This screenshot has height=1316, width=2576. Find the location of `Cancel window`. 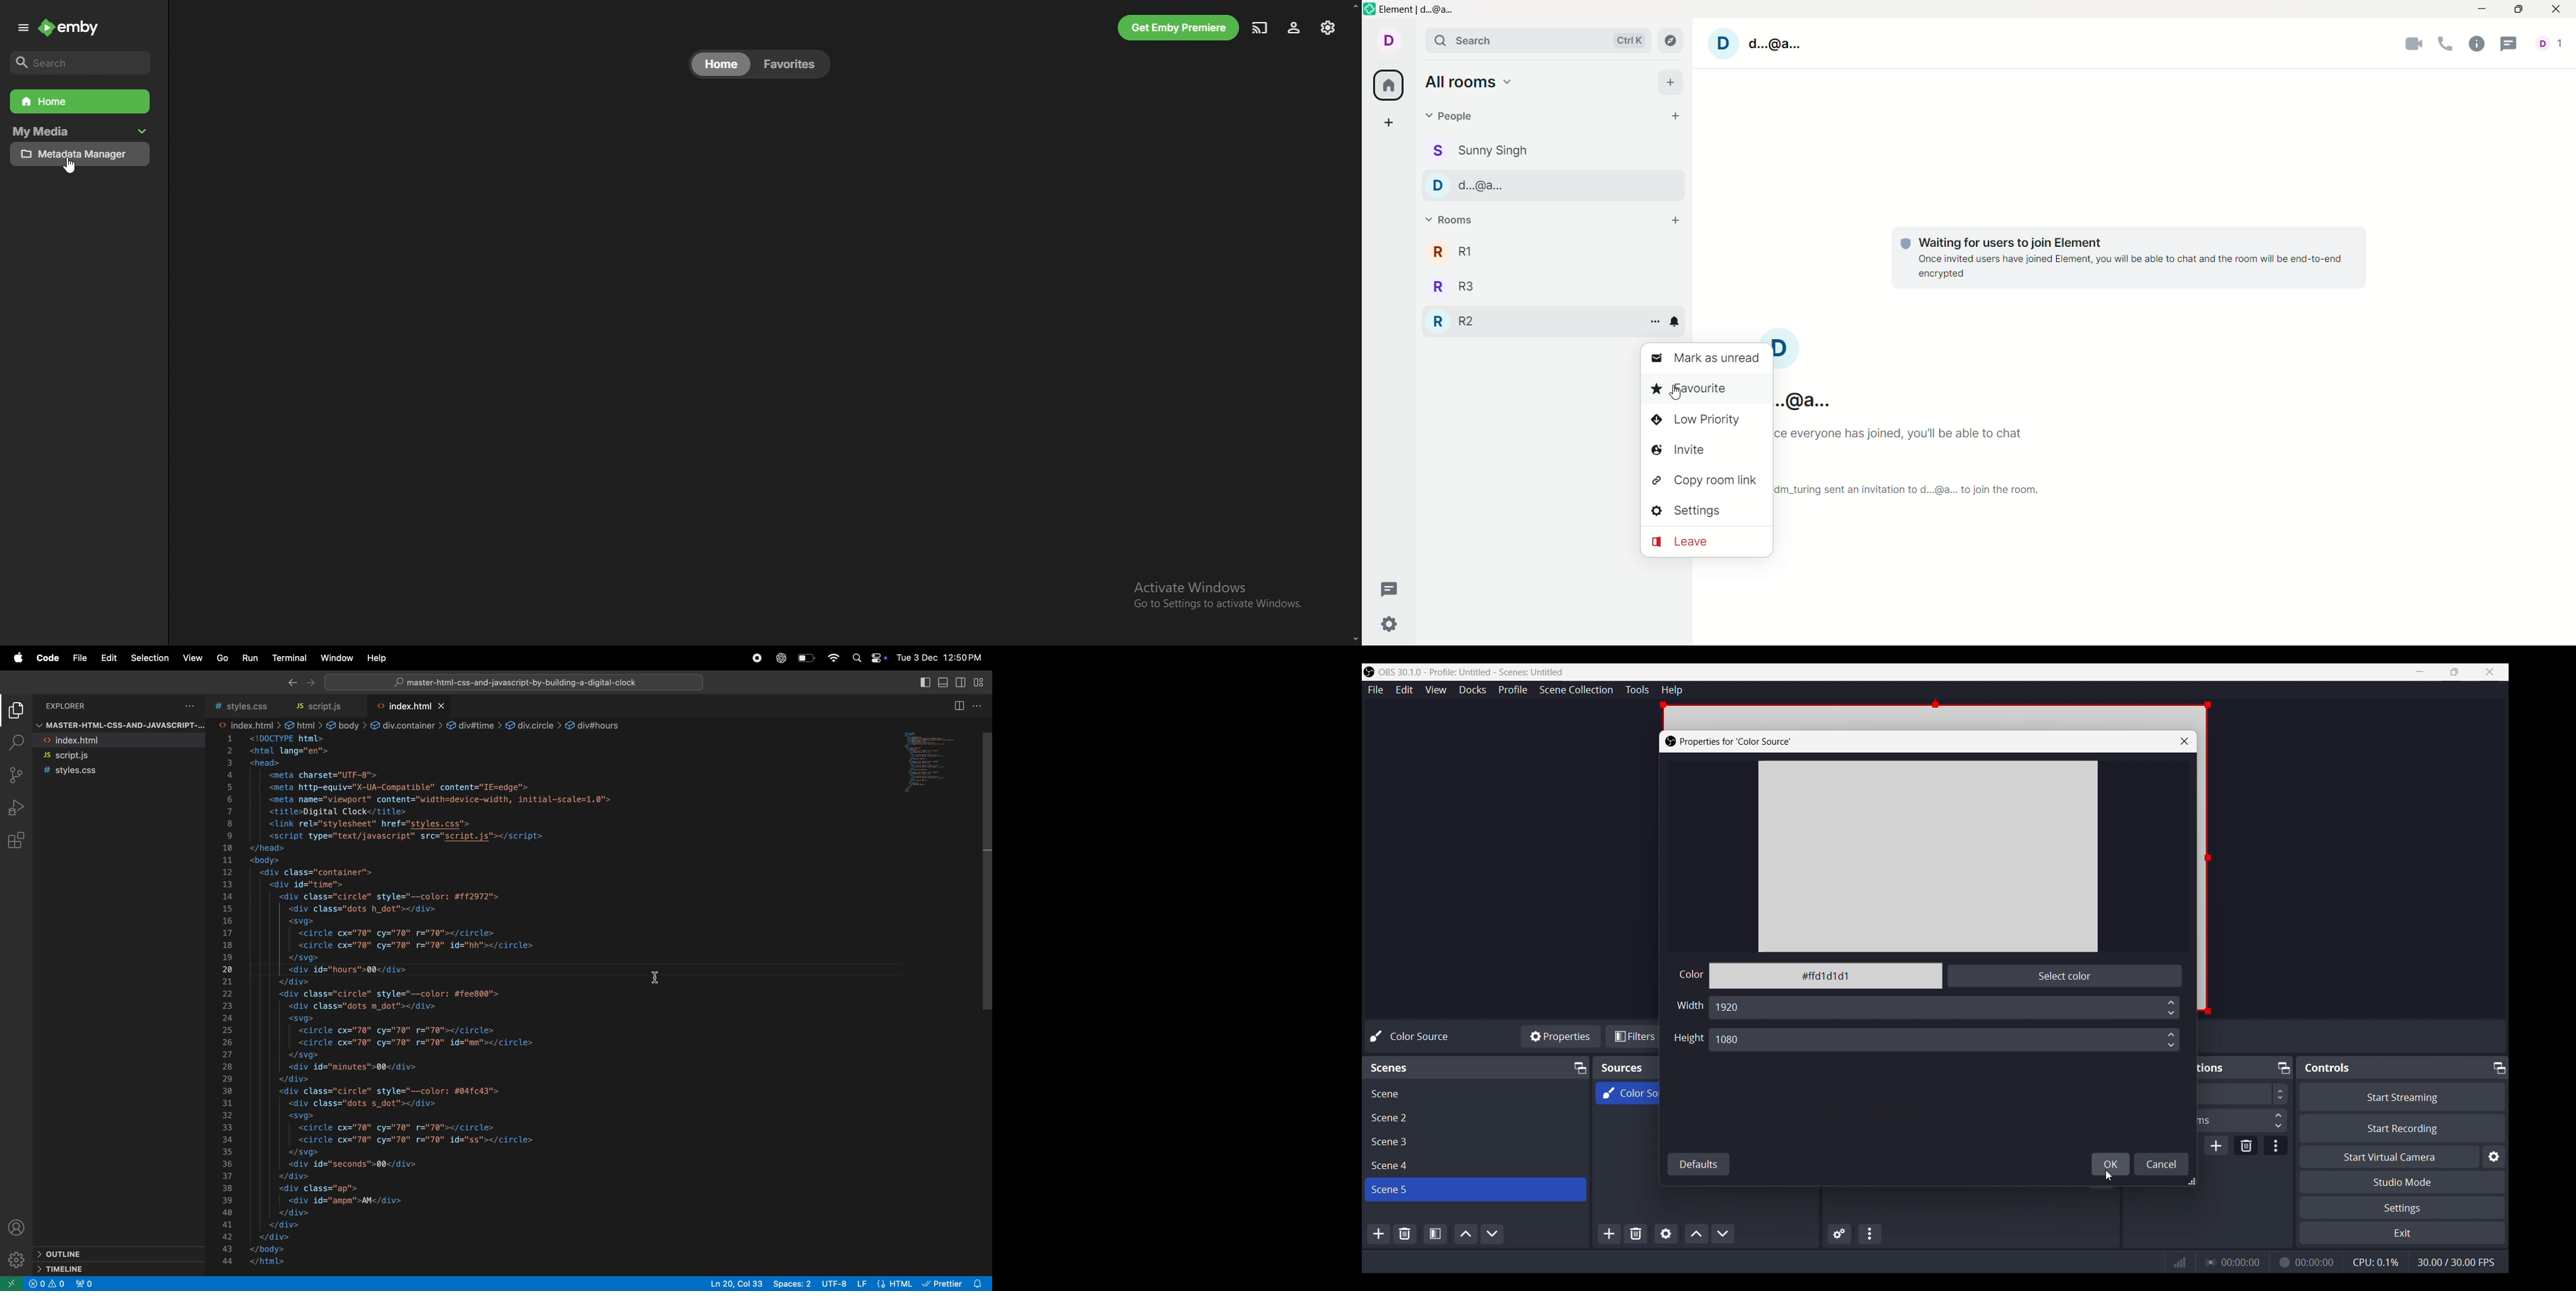

Cancel window is located at coordinates (2160, 1164).